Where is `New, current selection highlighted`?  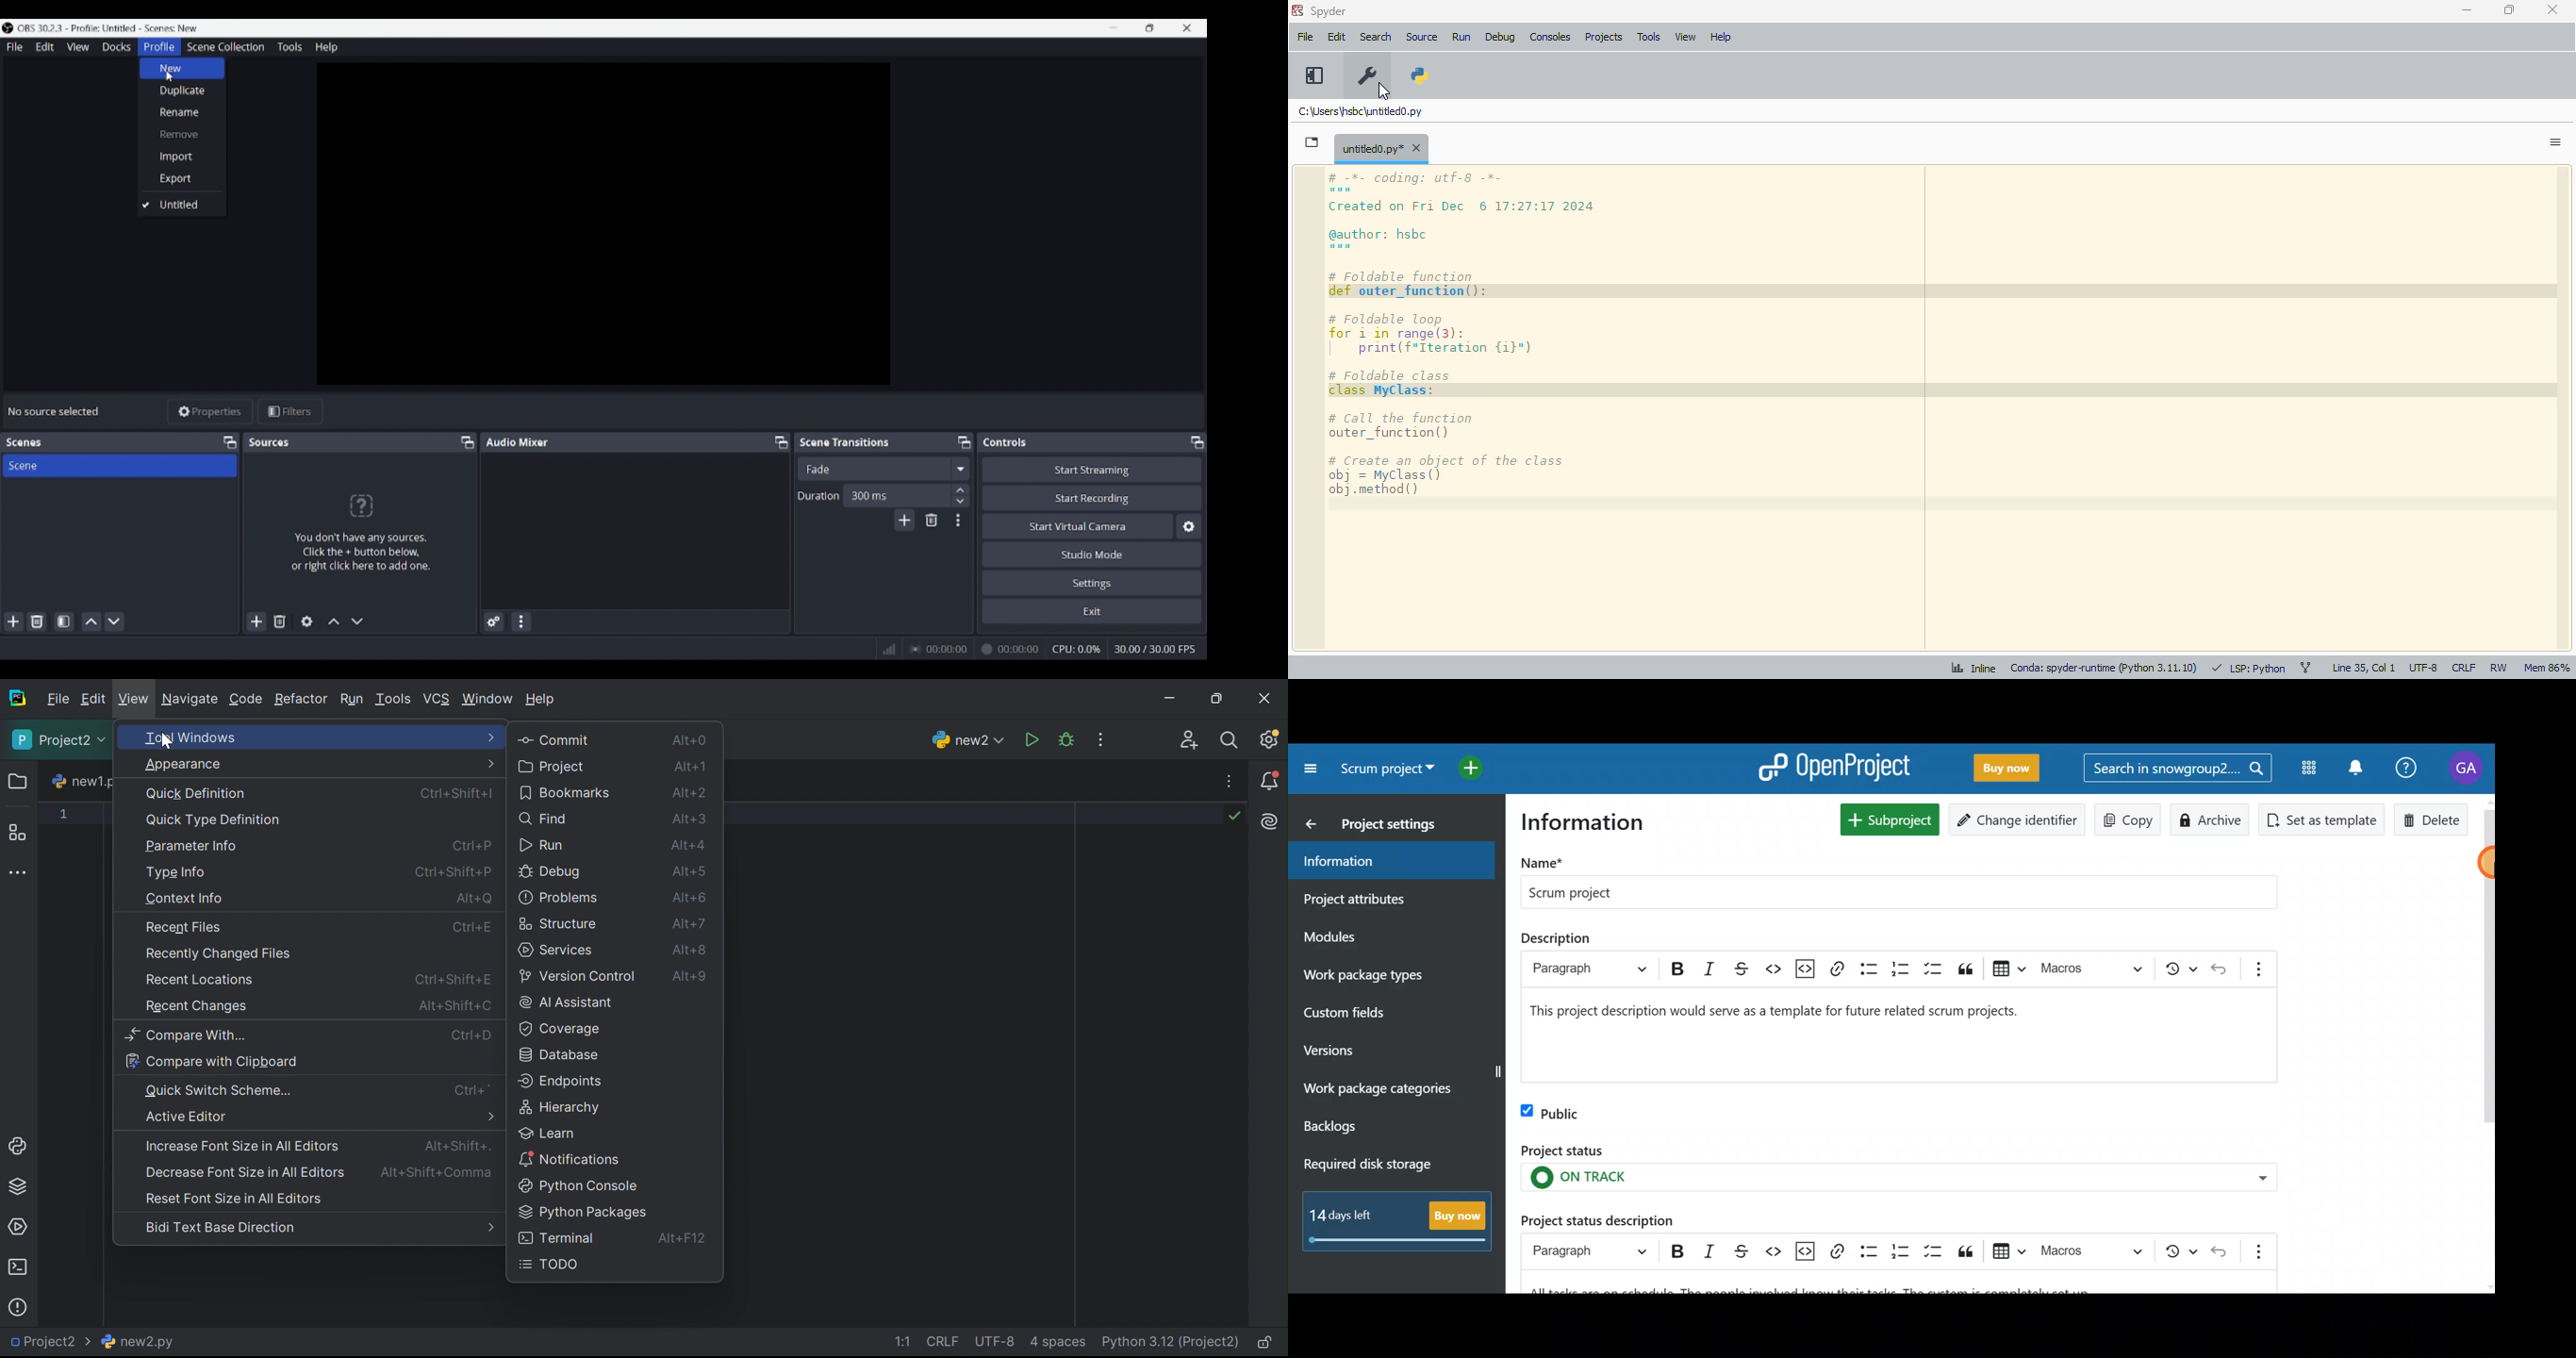
New, current selection highlighted is located at coordinates (182, 69).